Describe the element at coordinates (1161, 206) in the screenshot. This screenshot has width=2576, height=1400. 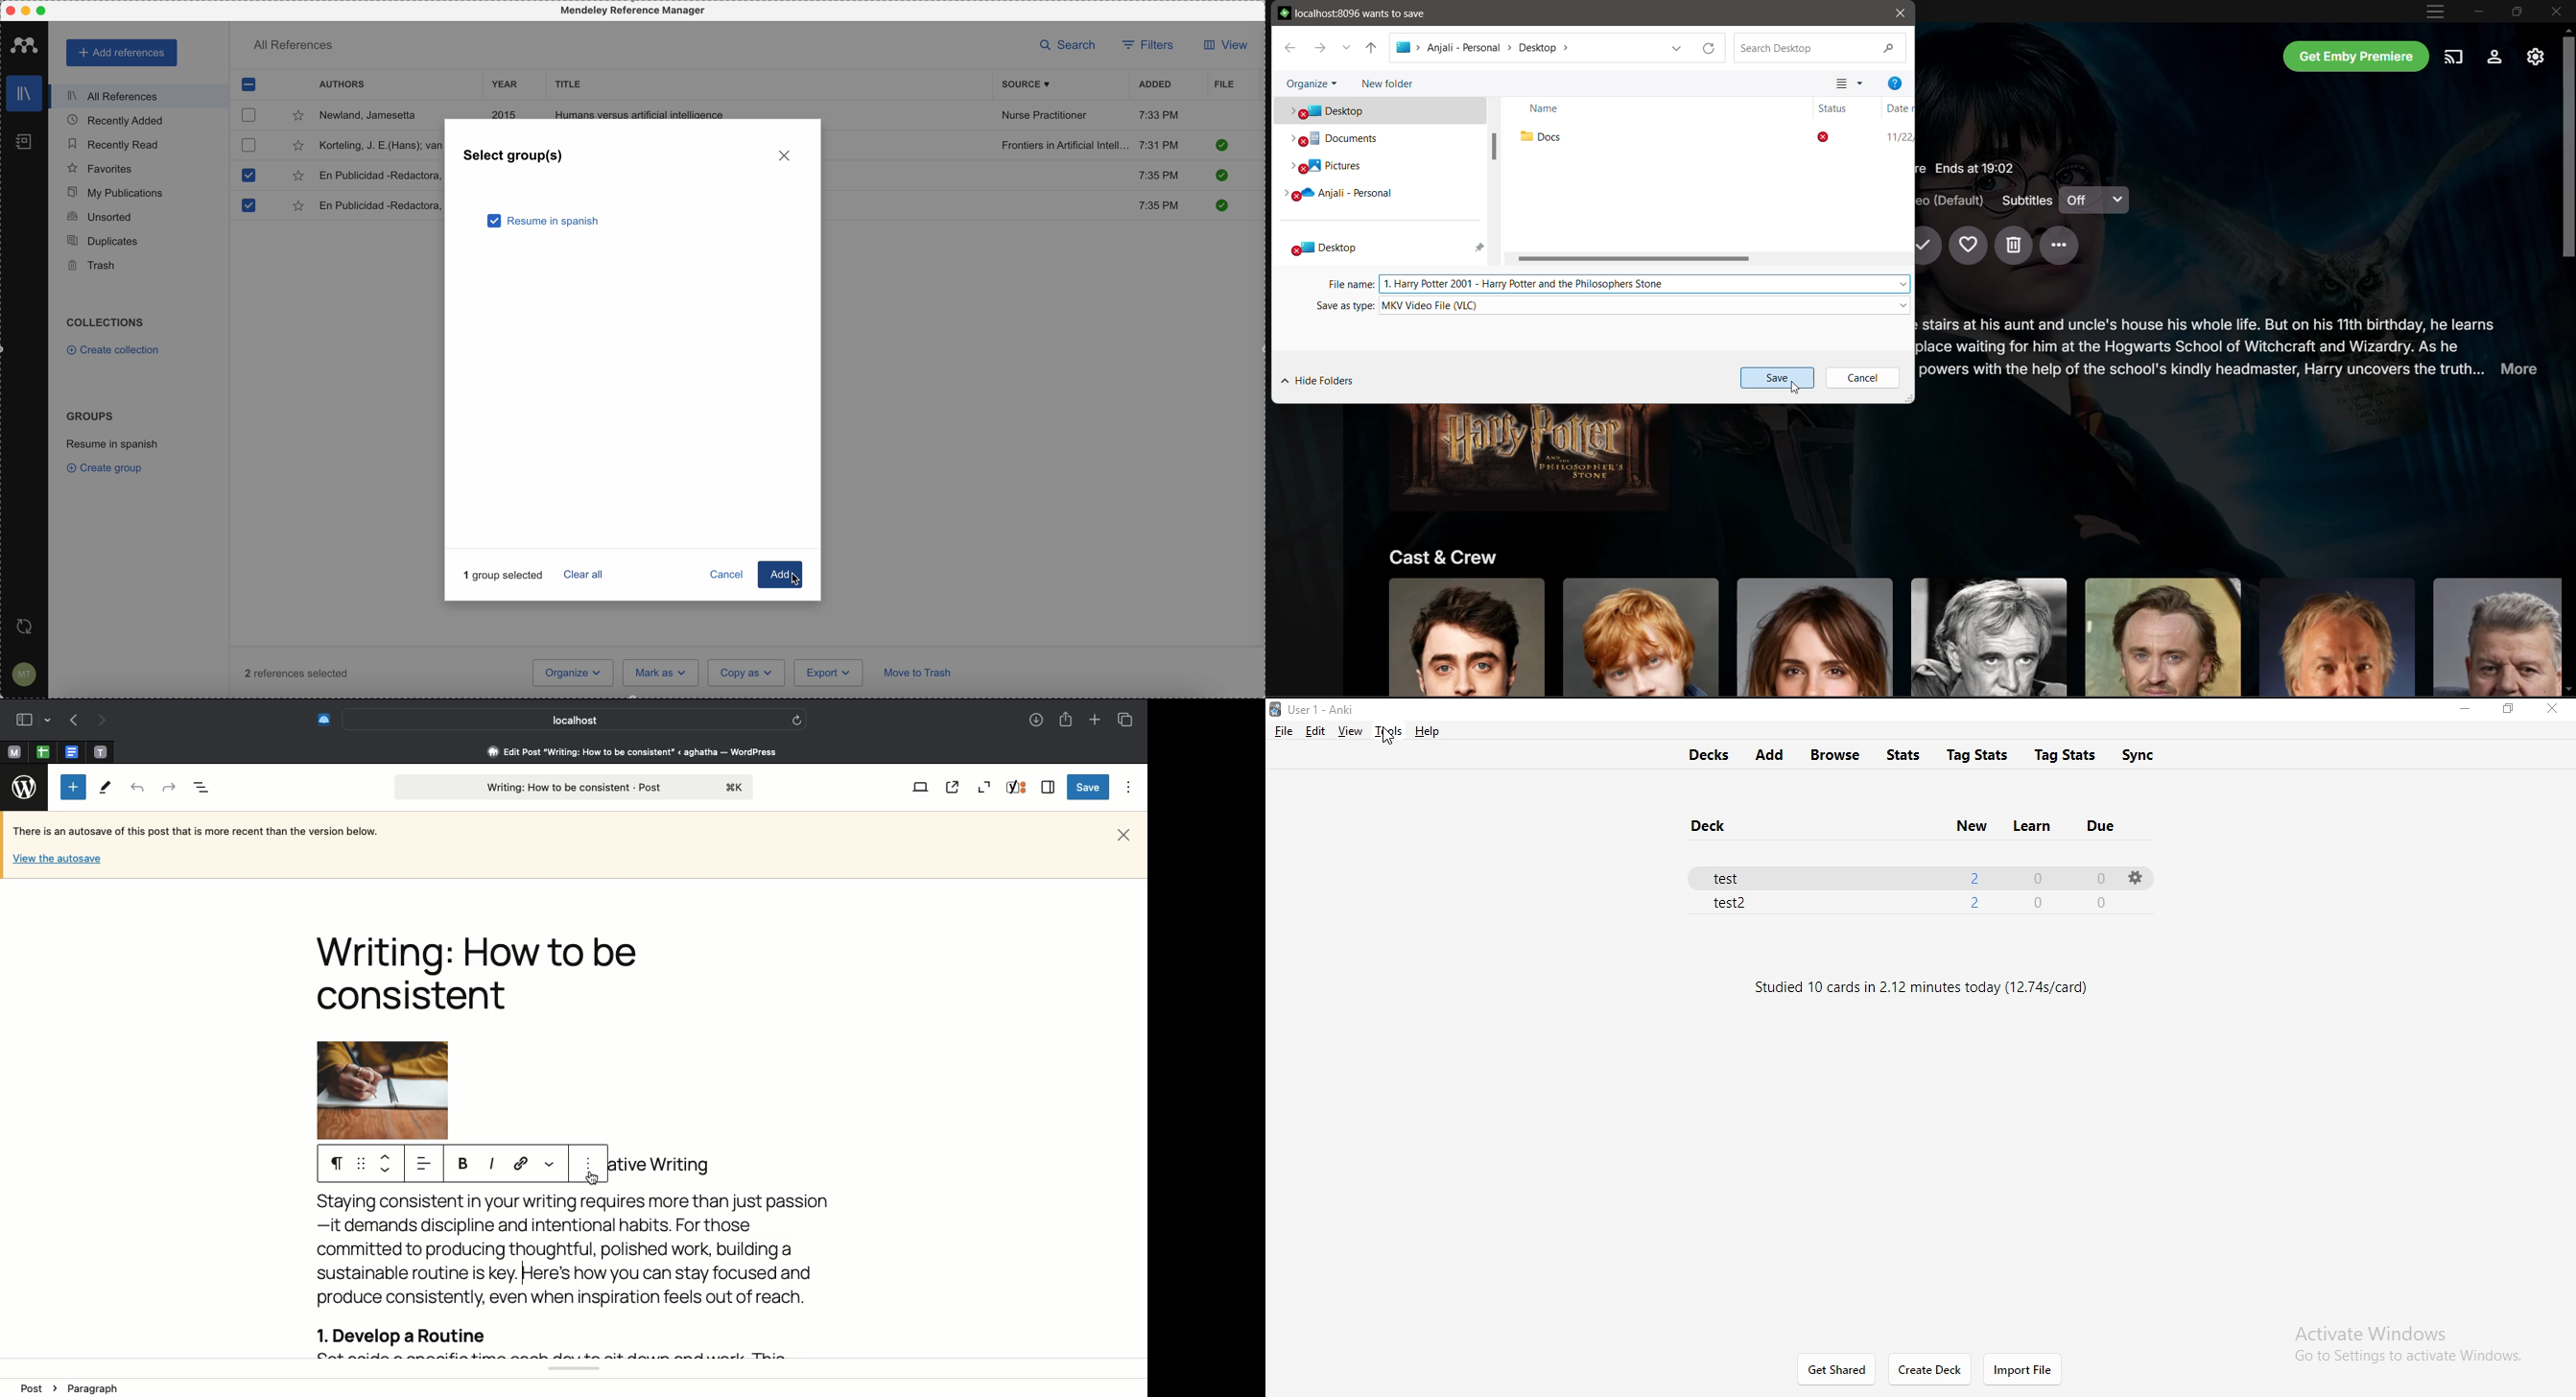
I see `7:35 PM` at that location.